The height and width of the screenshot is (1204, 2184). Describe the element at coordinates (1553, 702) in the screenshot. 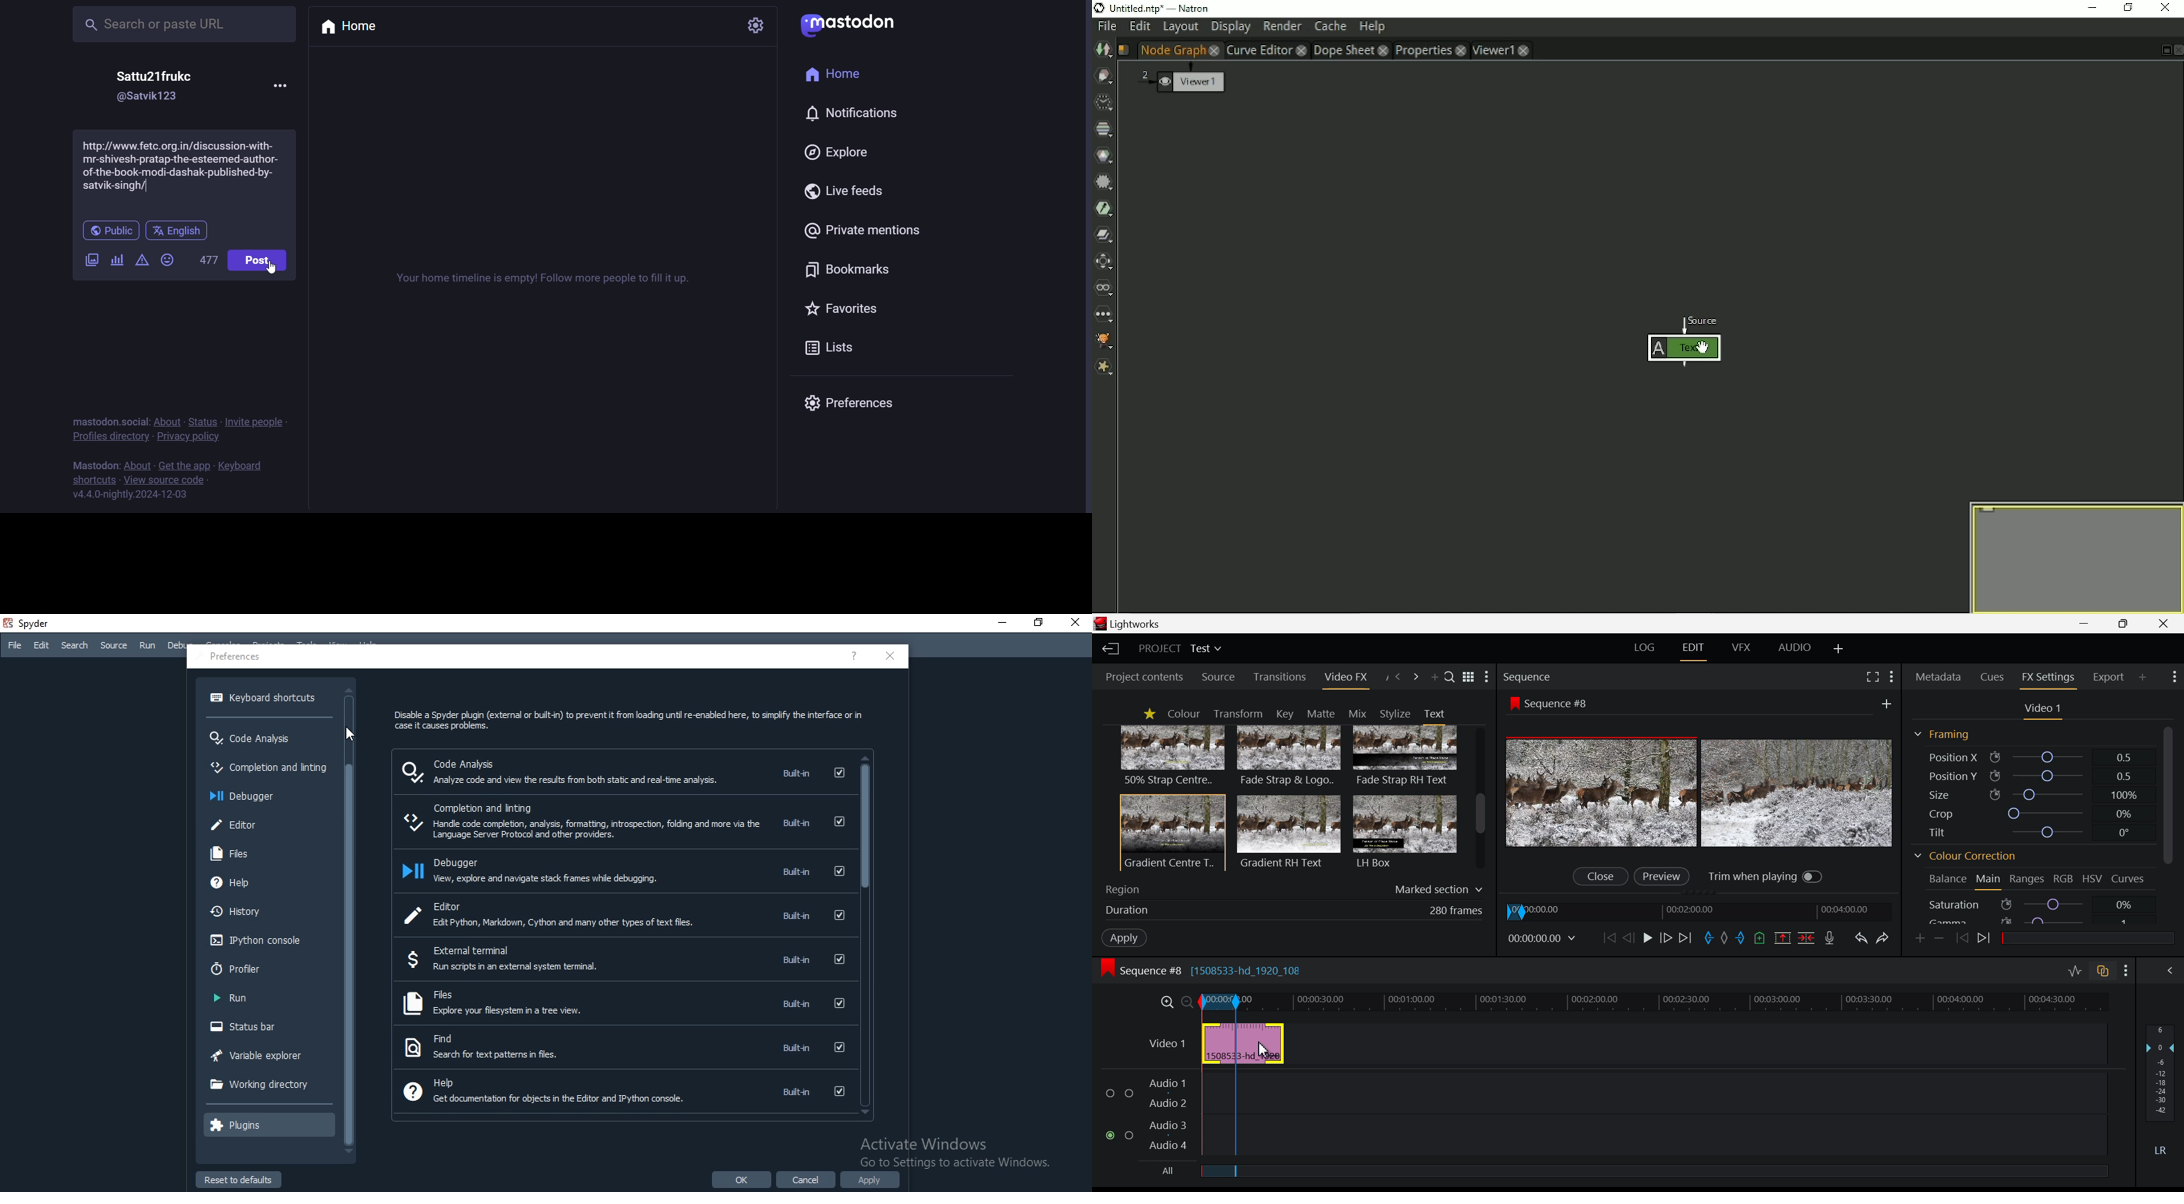

I see `Sequence #8` at that location.